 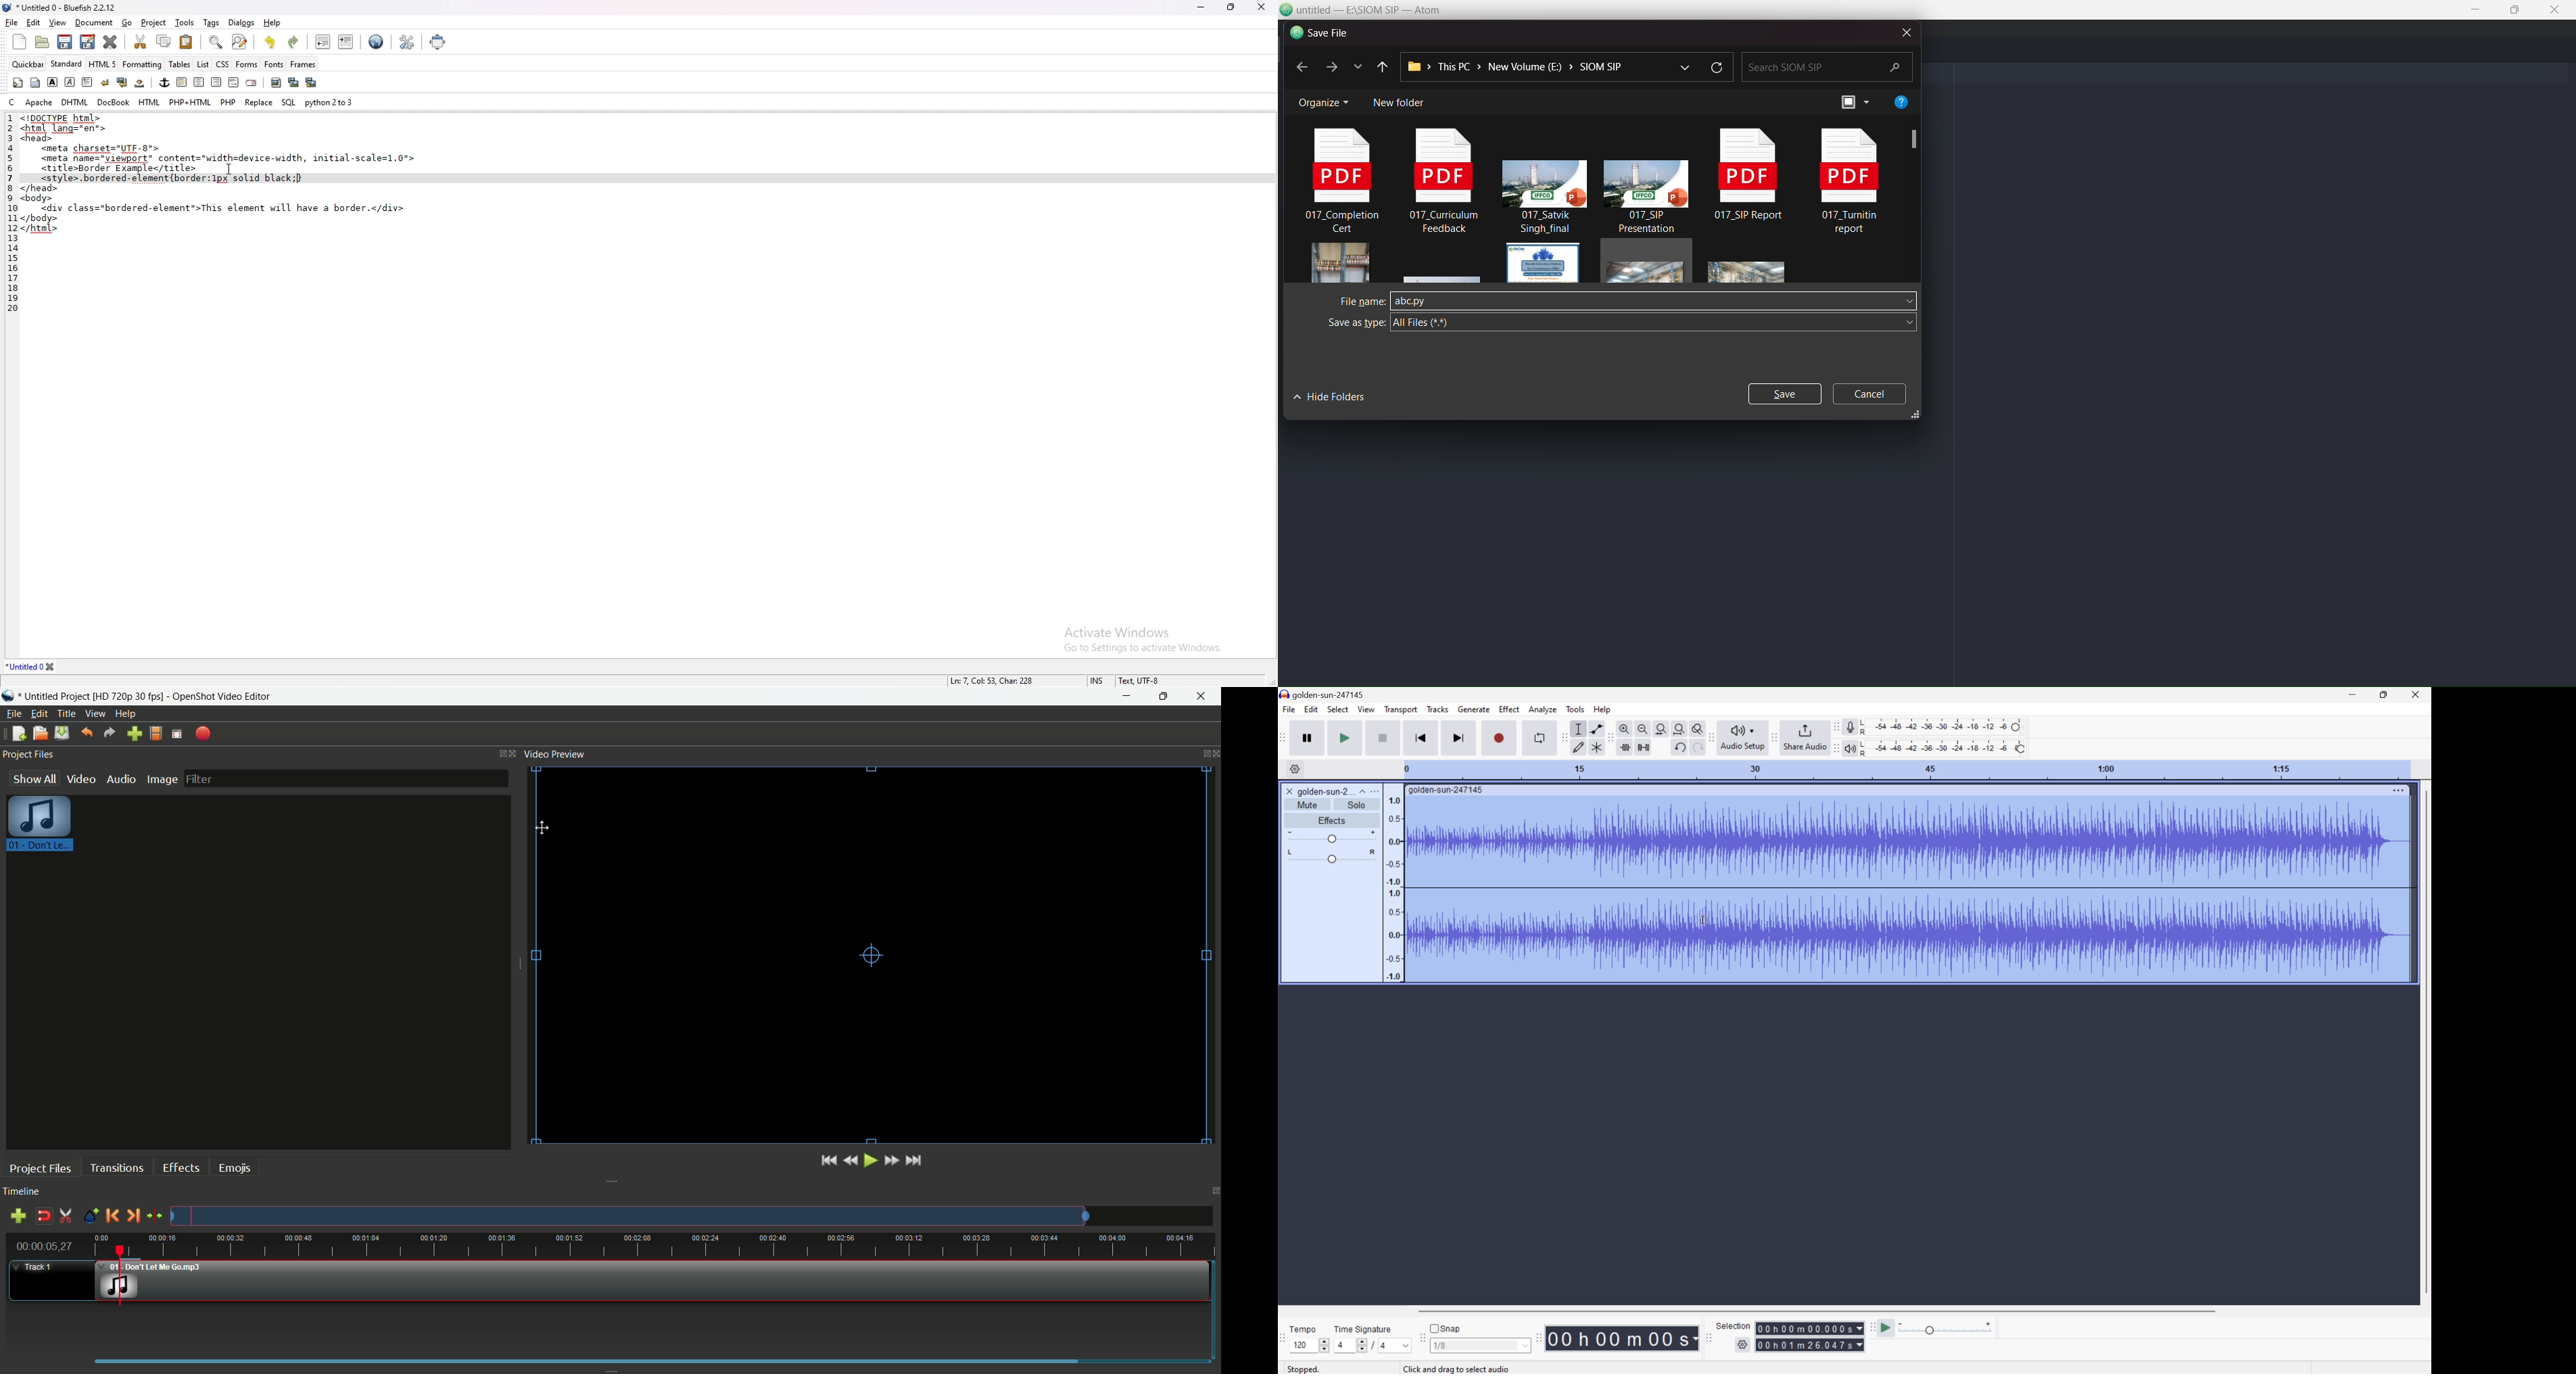 What do you see at coordinates (1816, 1310) in the screenshot?
I see `Scroll Bar` at bounding box center [1816, 1310].